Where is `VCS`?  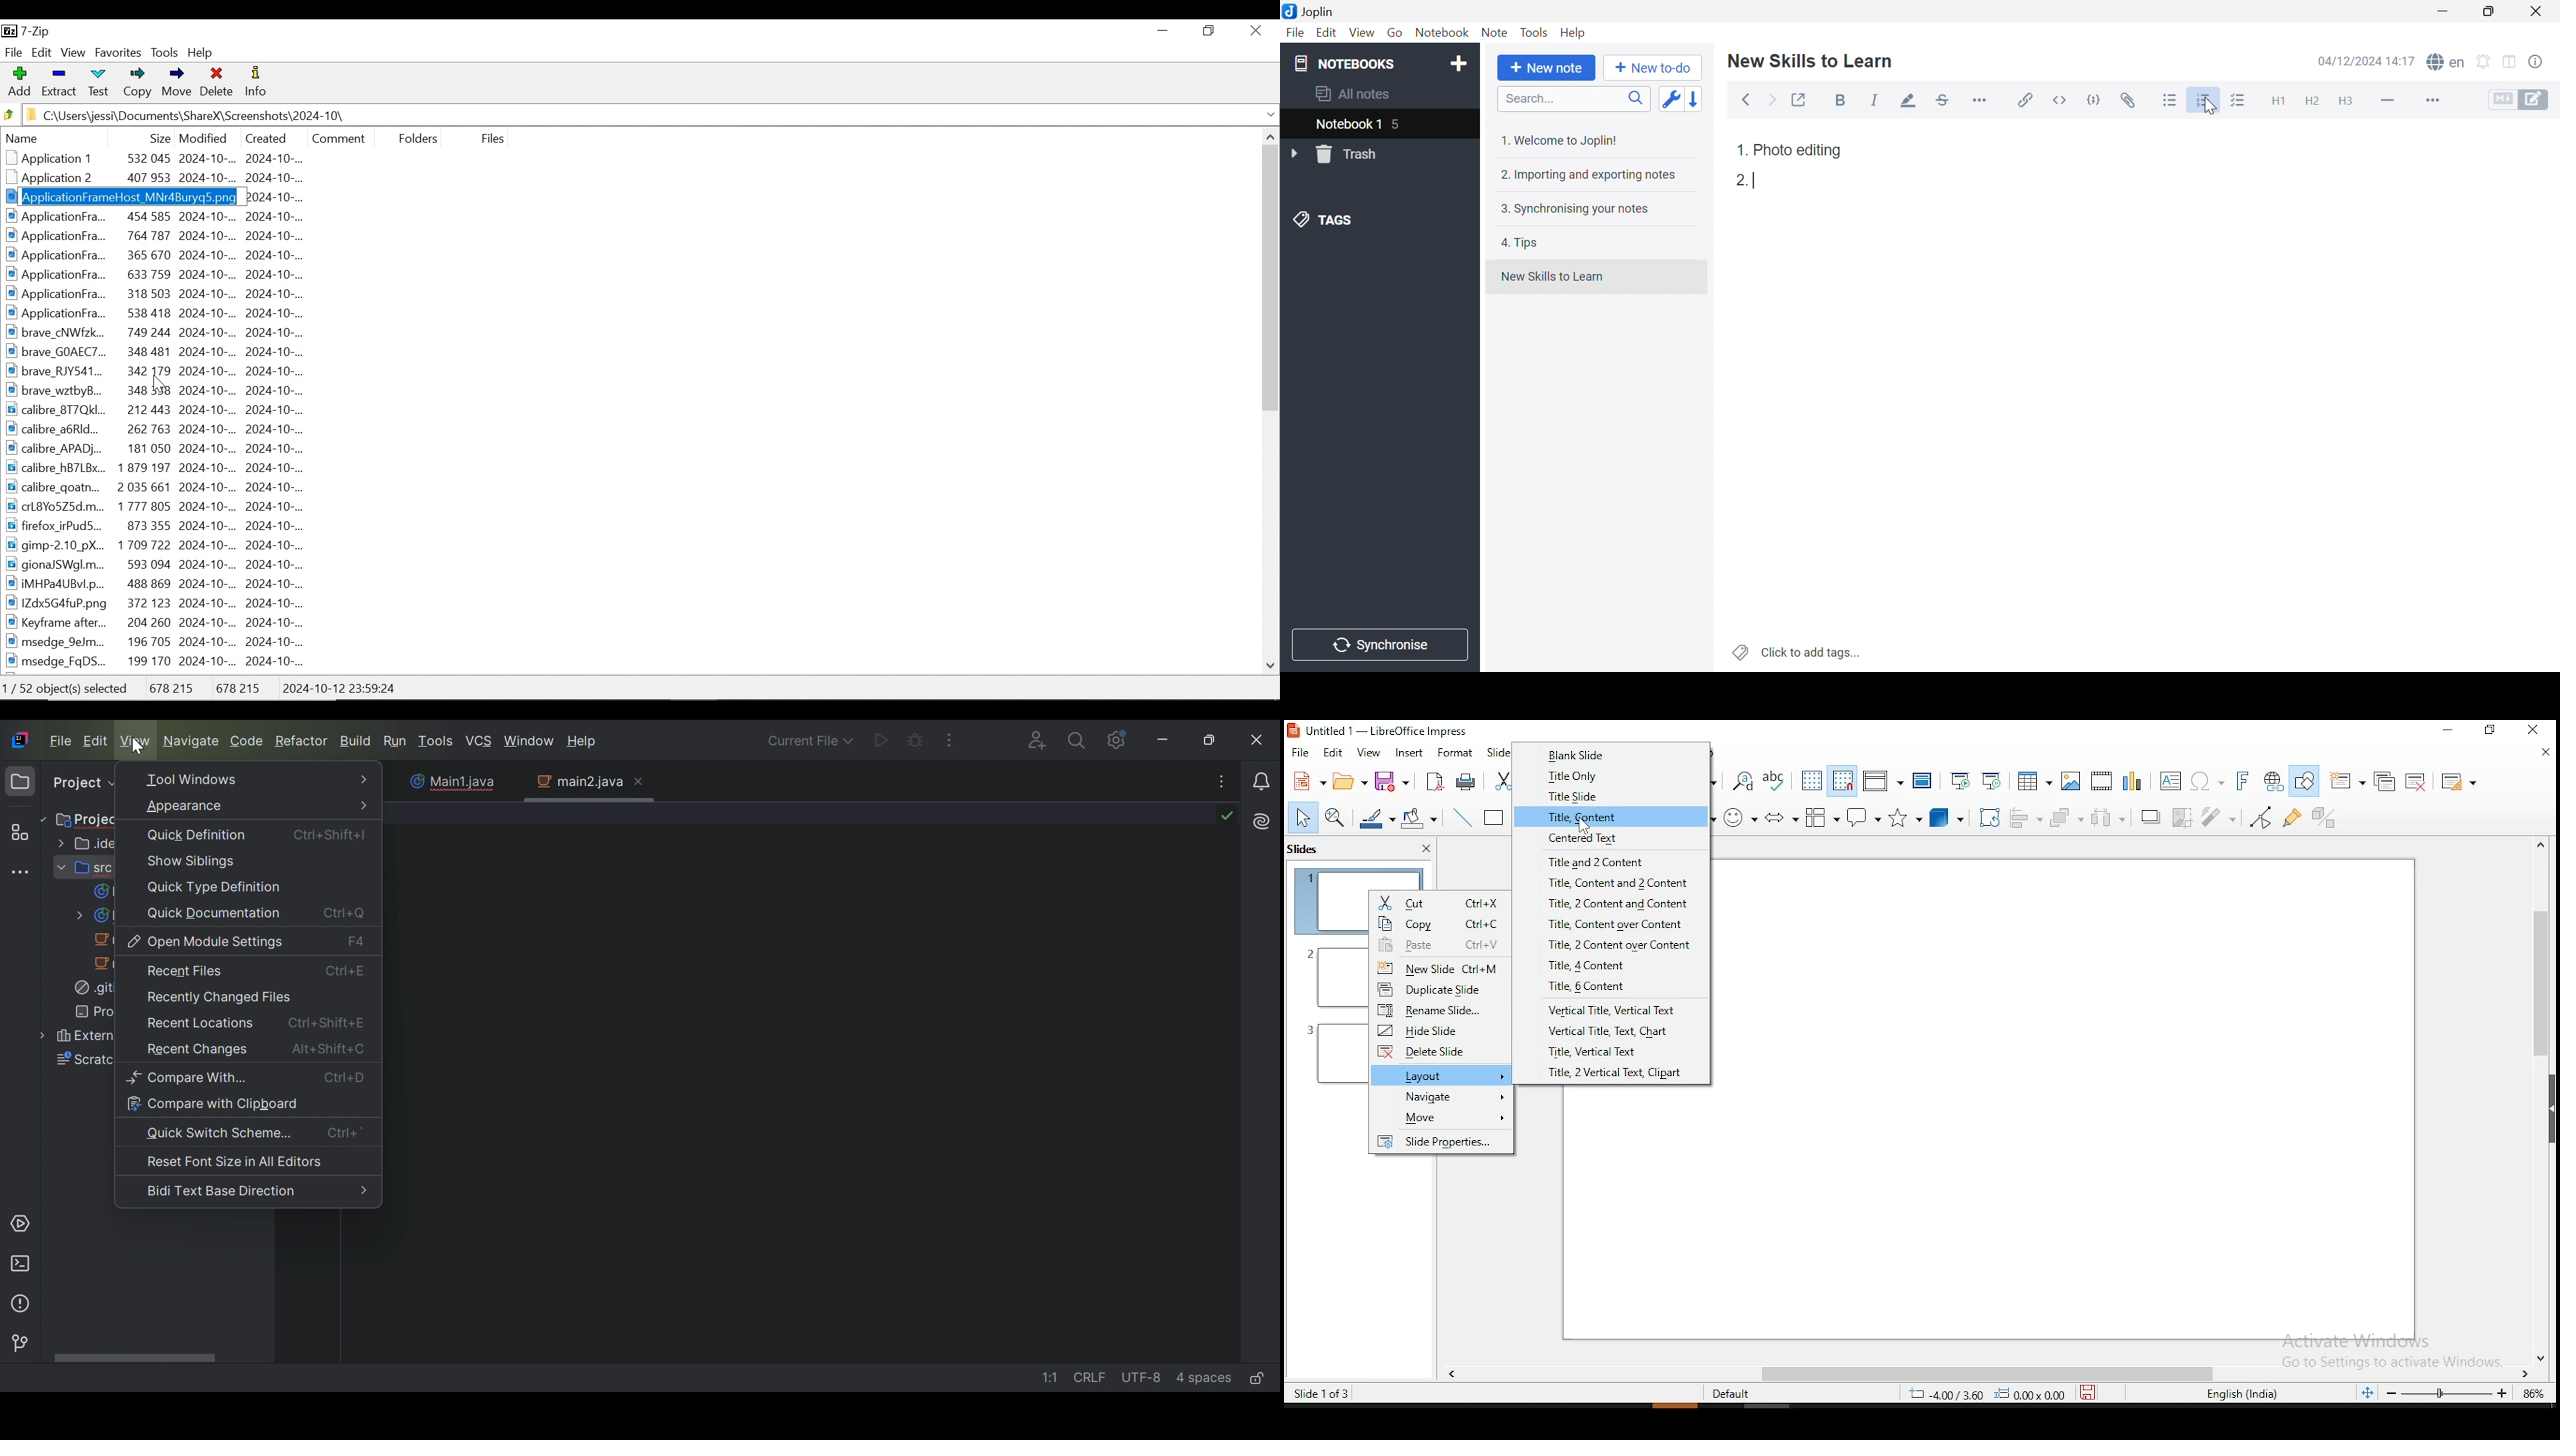 VCS is located at coordinates (479, 741).